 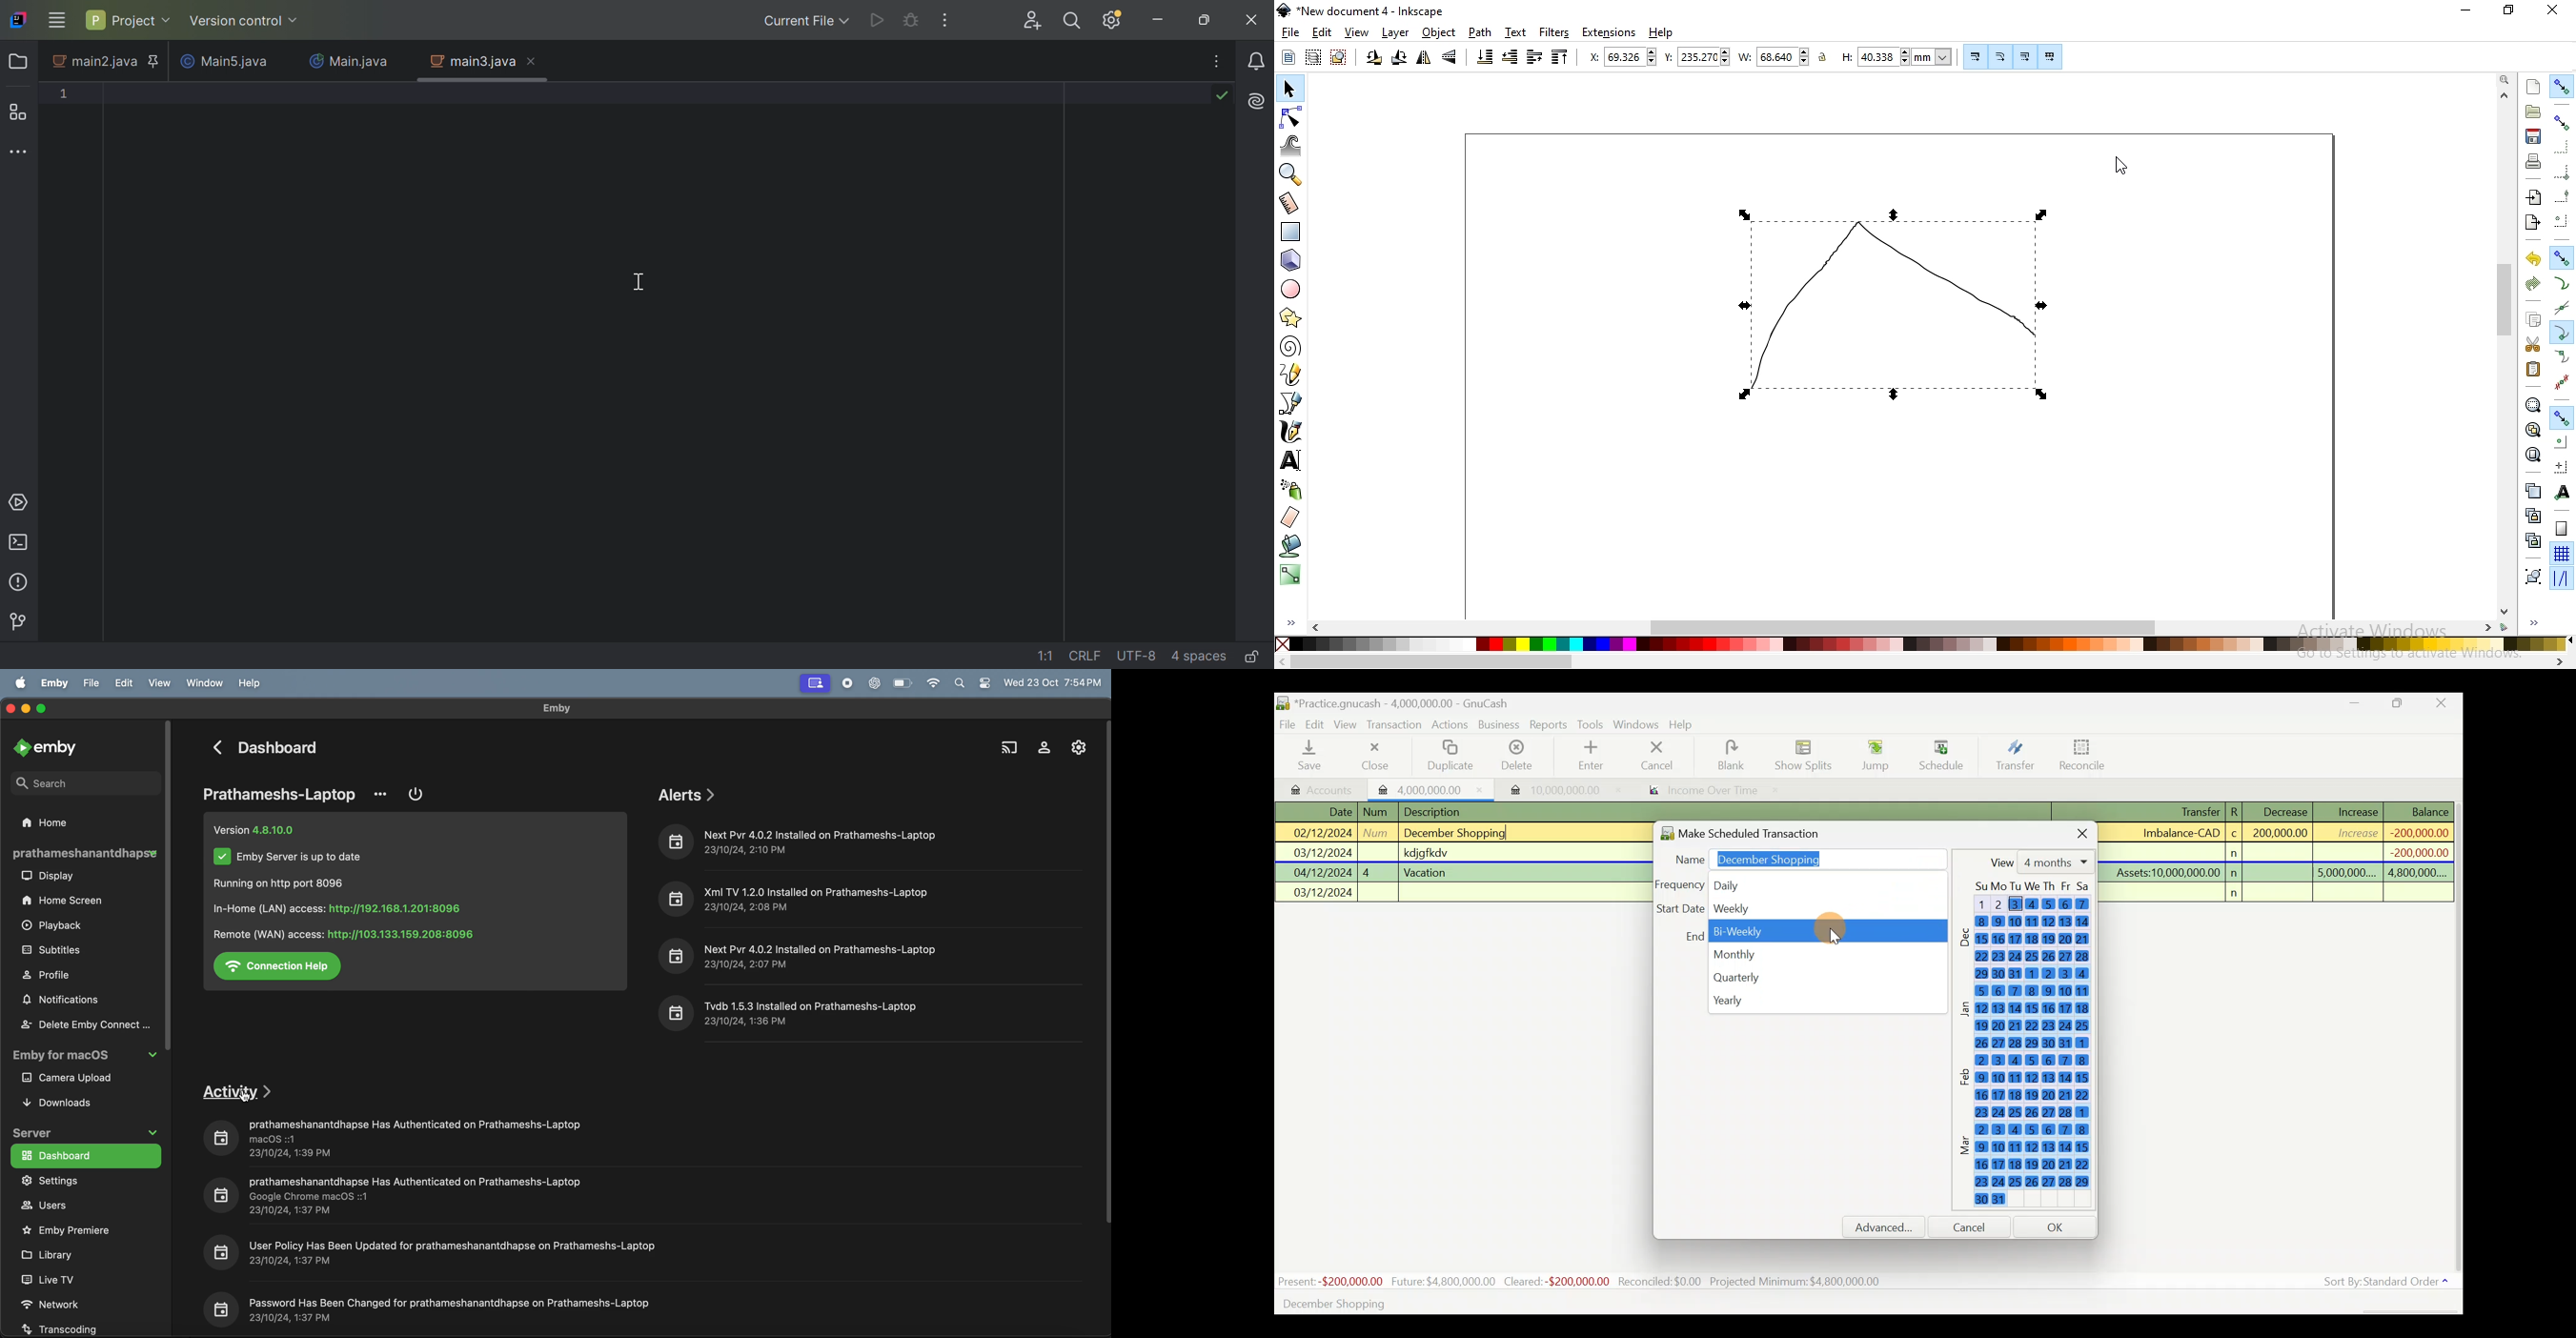 What do you see at coordinates (2283, 852) in the screenshot?
I see `Transaction details` at bounding box center [2283, 852].